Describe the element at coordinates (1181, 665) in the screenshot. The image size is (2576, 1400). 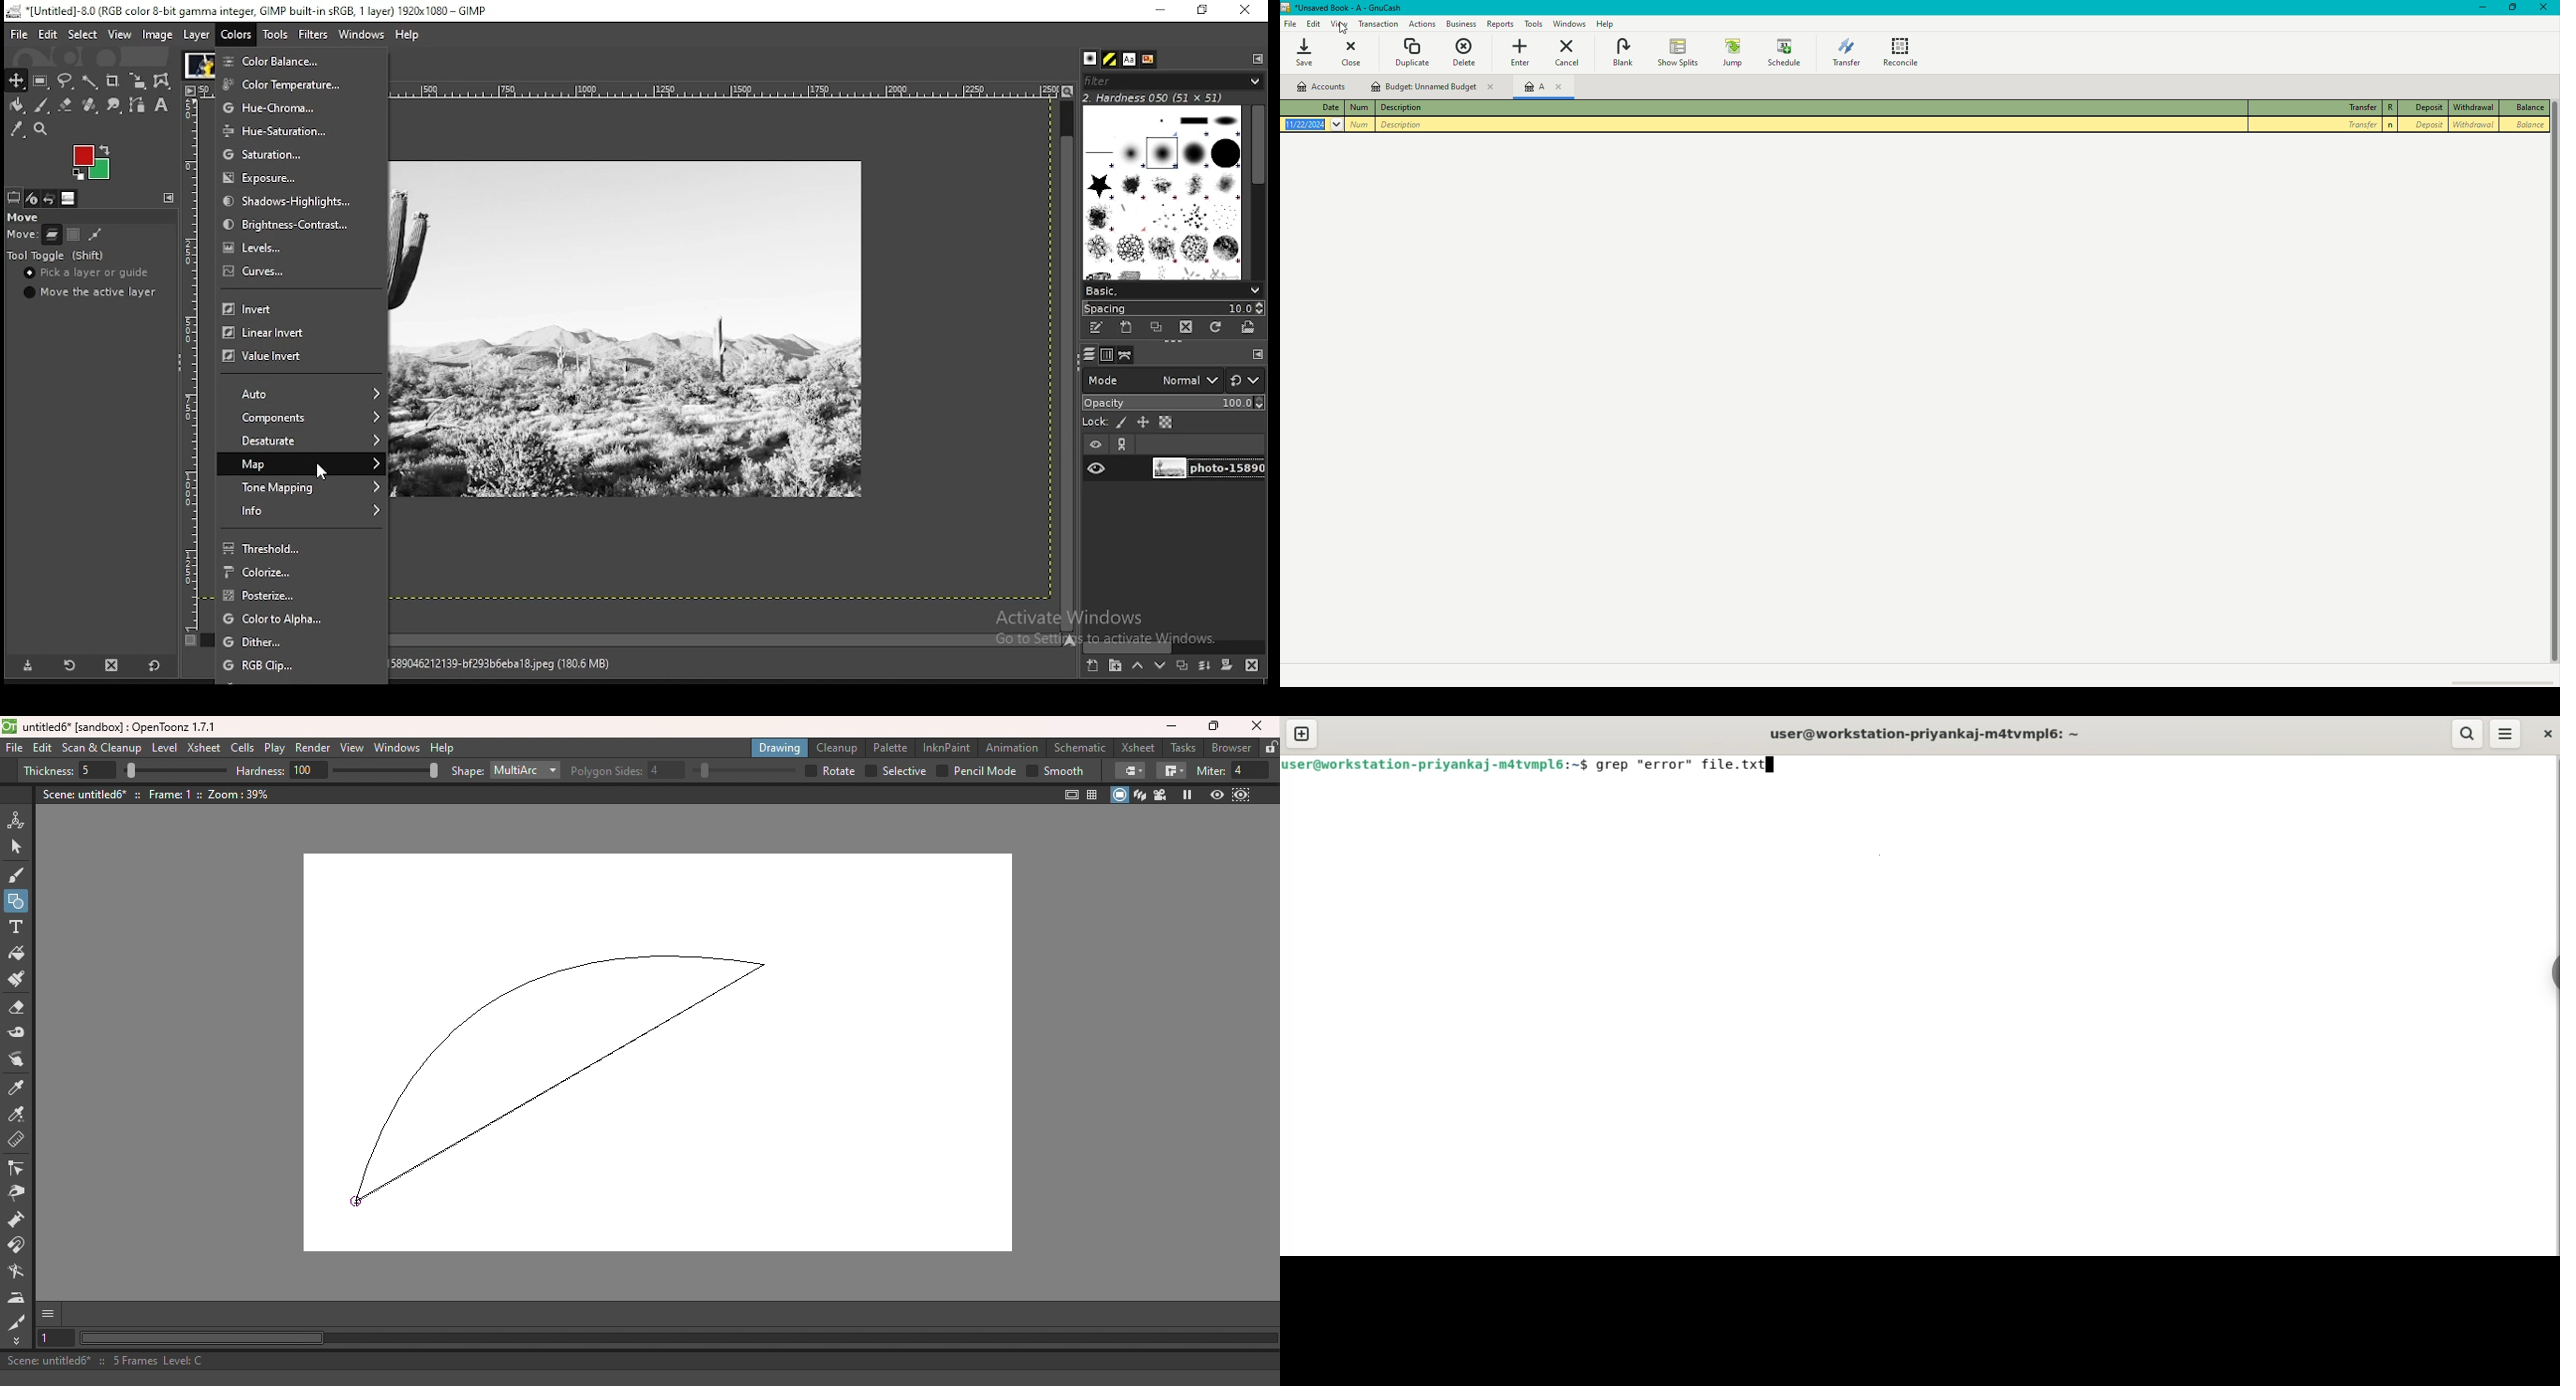
I see `duplicate this layer` at that location.